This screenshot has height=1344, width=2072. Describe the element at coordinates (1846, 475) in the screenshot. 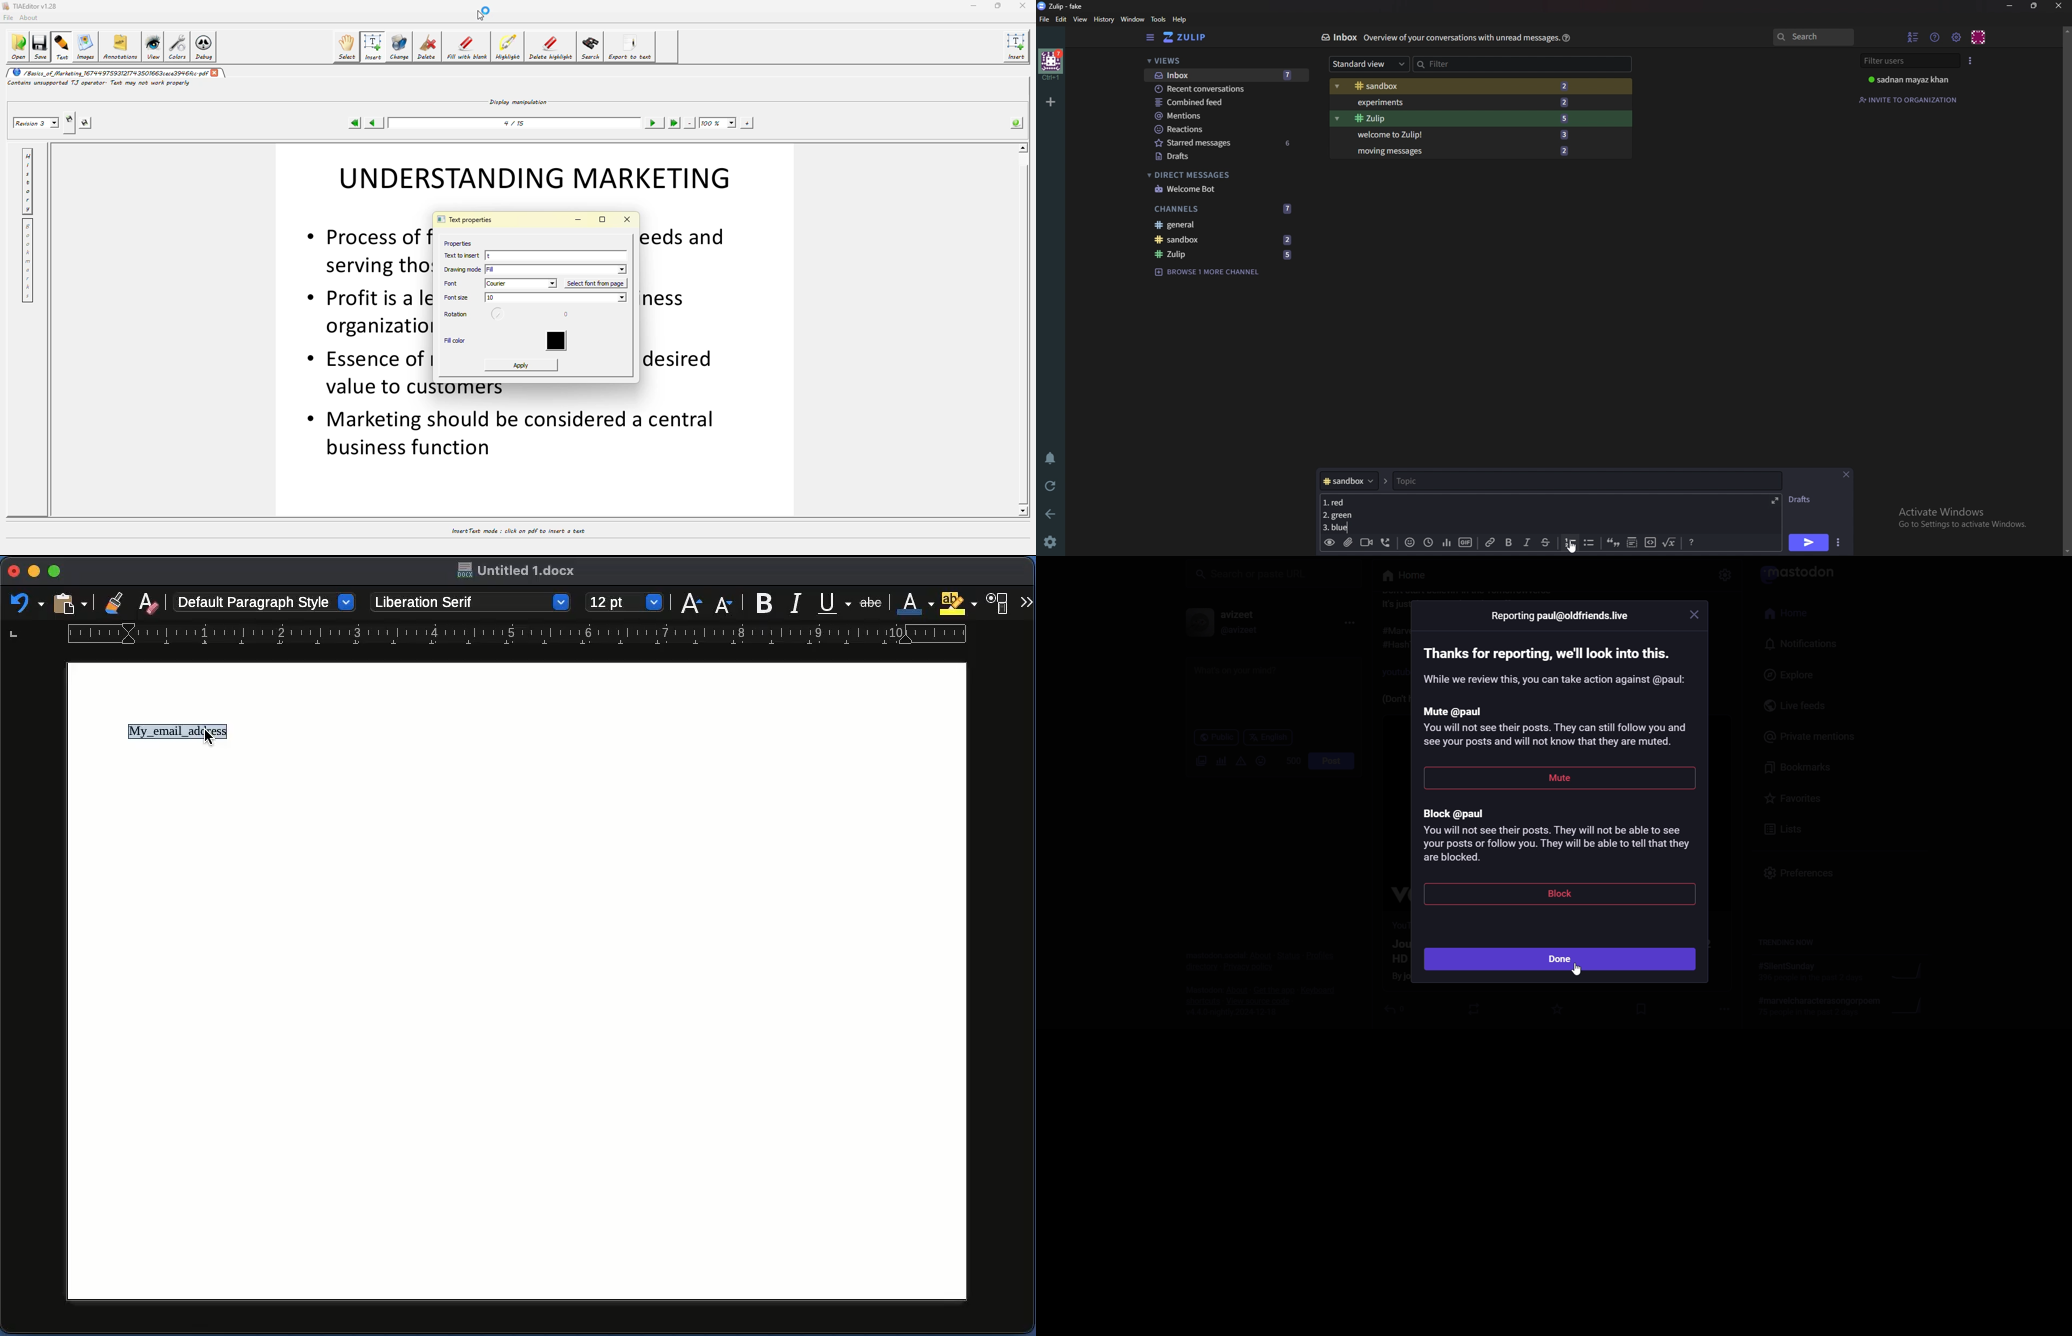

I see `close message` at that location.